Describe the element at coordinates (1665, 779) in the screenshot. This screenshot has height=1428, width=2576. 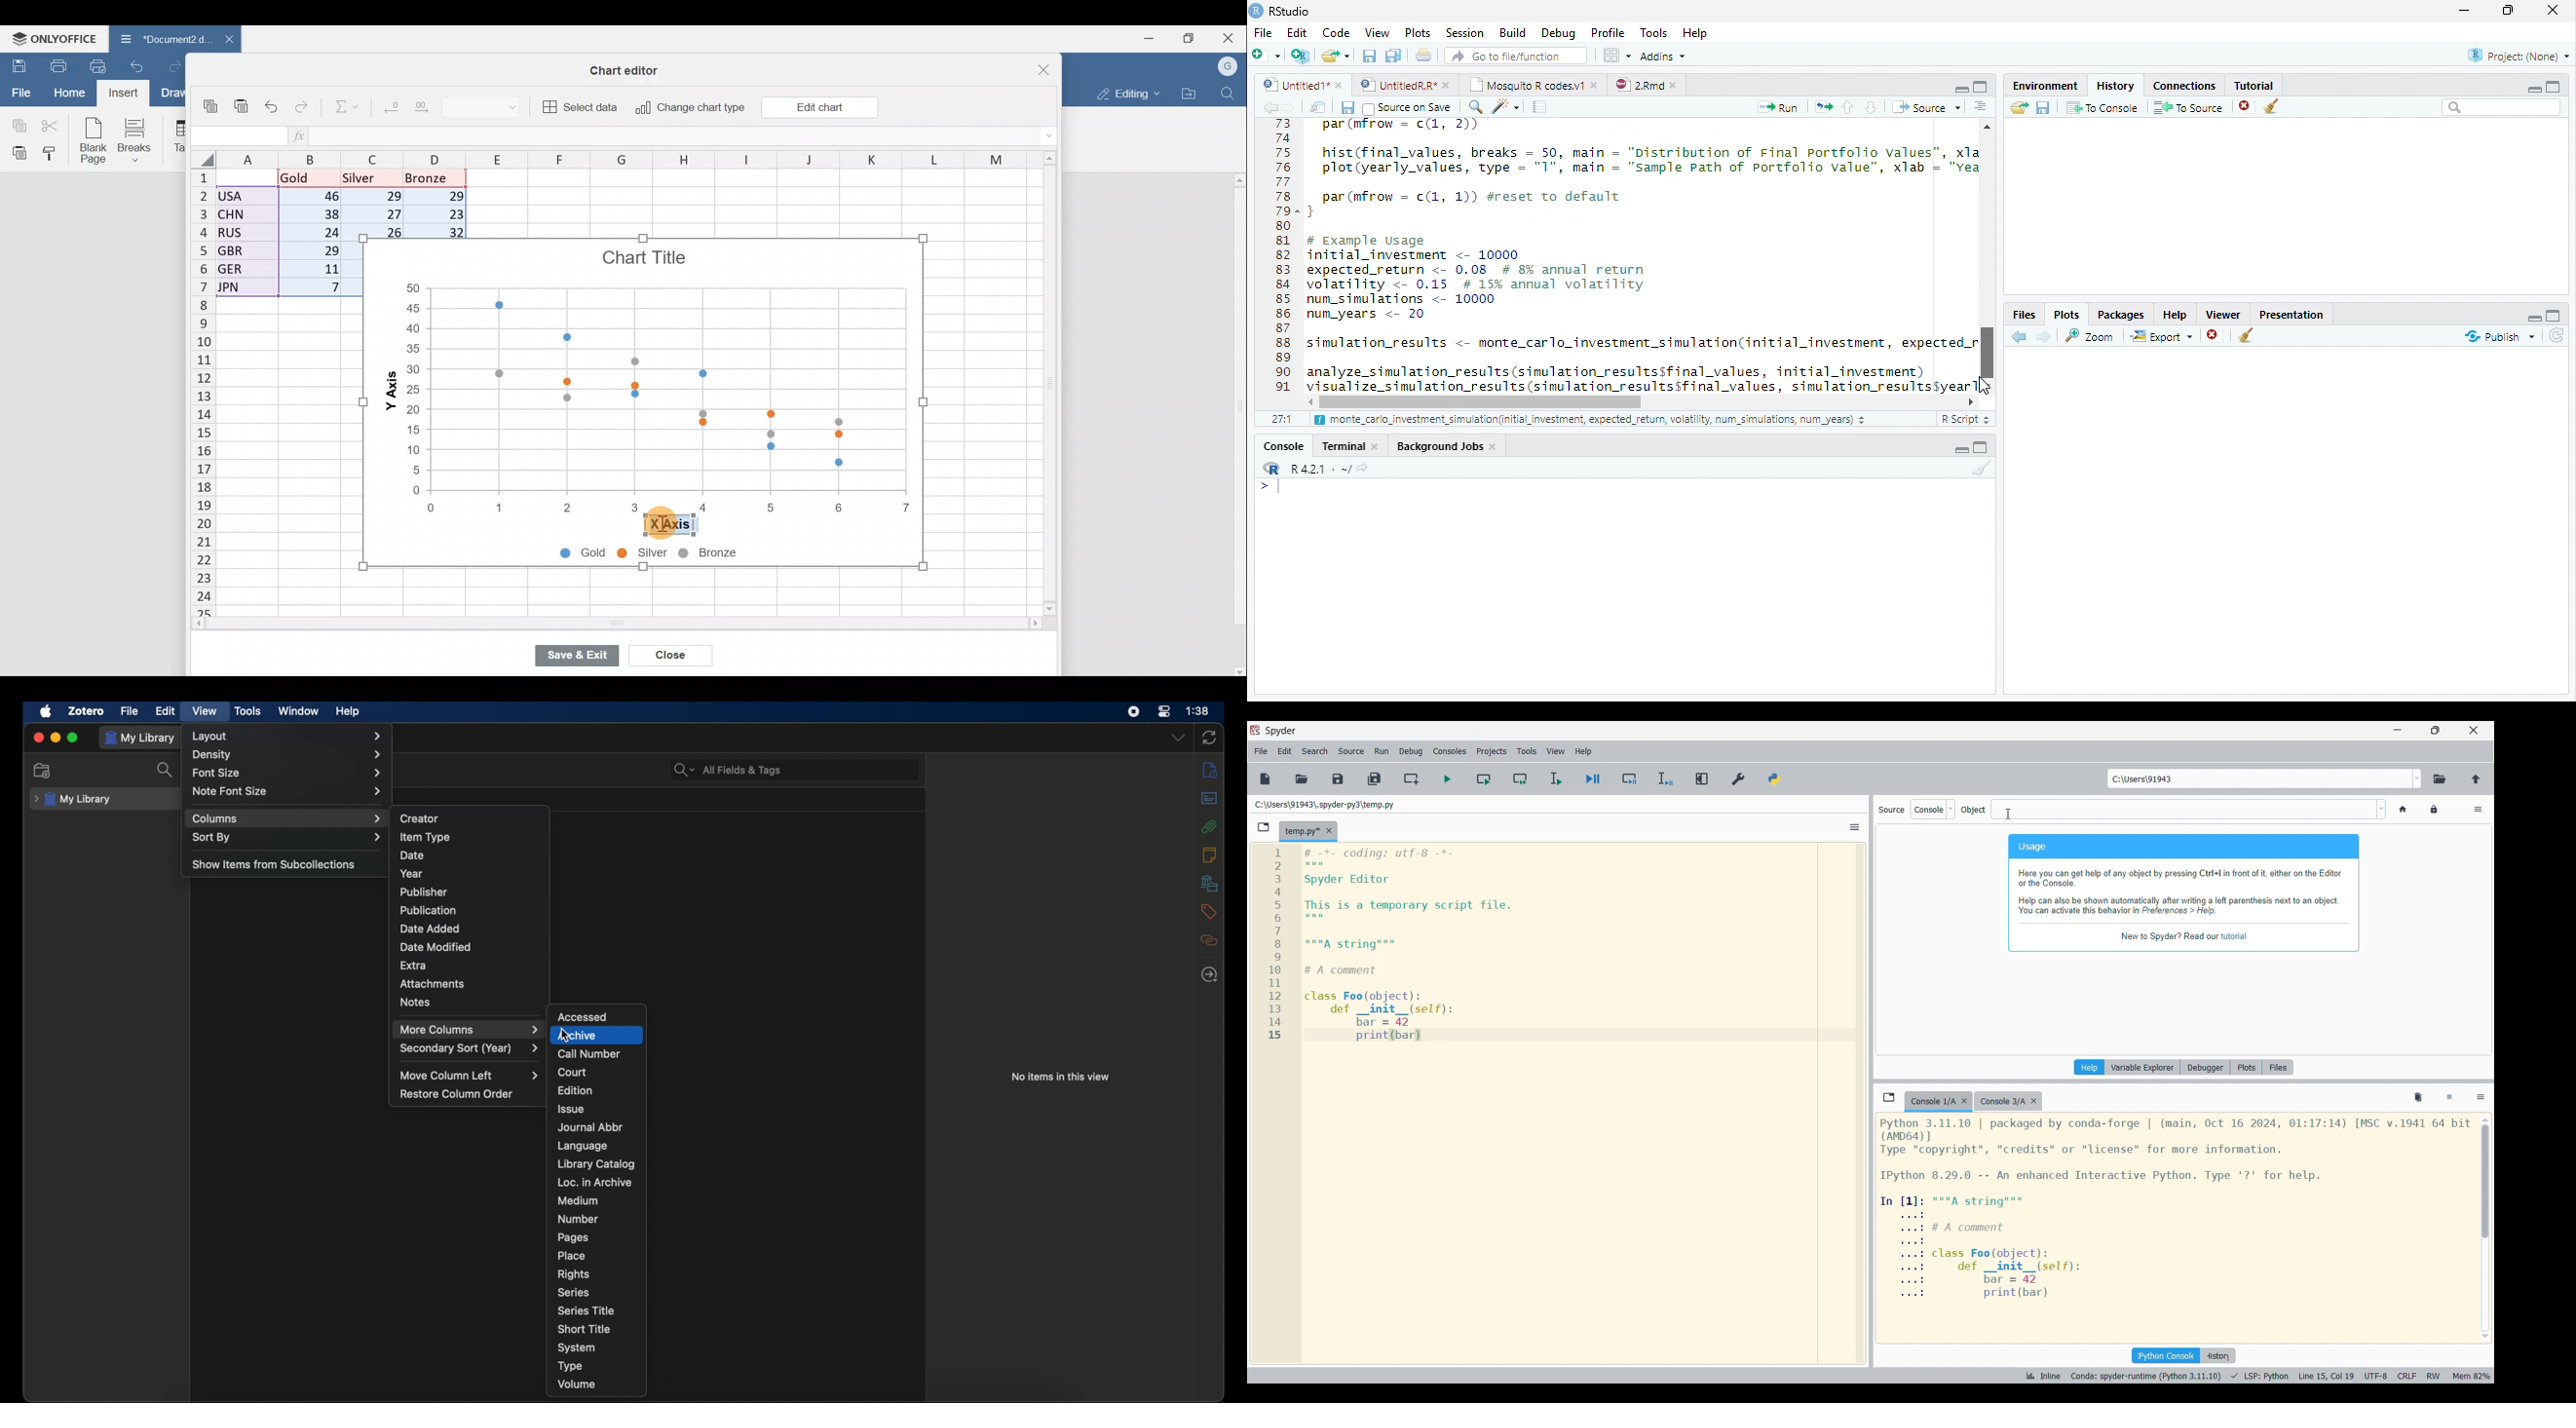
I see `Debug selection/current line` at that location.